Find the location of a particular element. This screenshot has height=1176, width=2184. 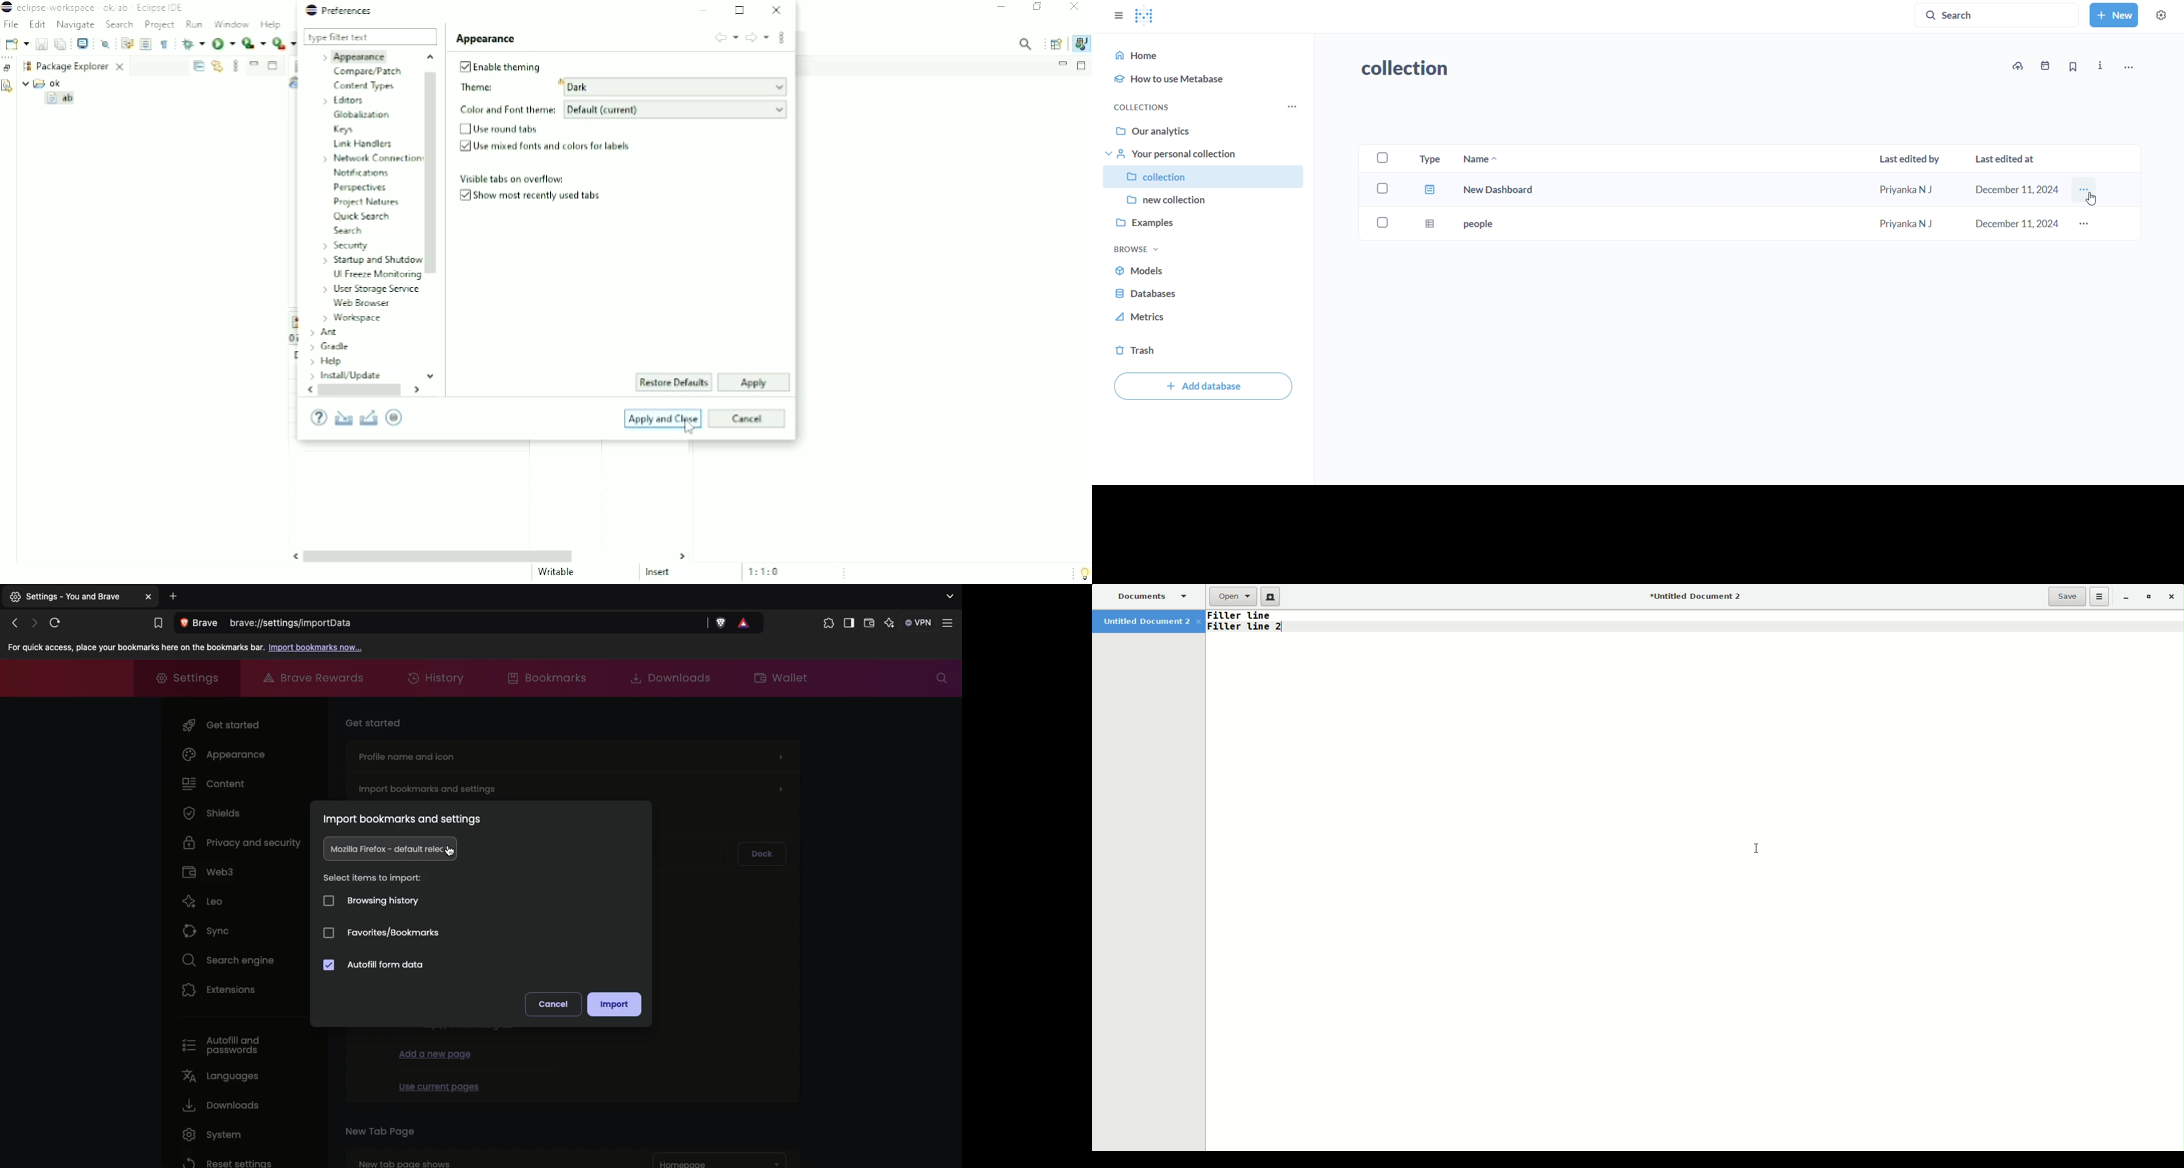

Quick Search is located at coordinates (361, 216).